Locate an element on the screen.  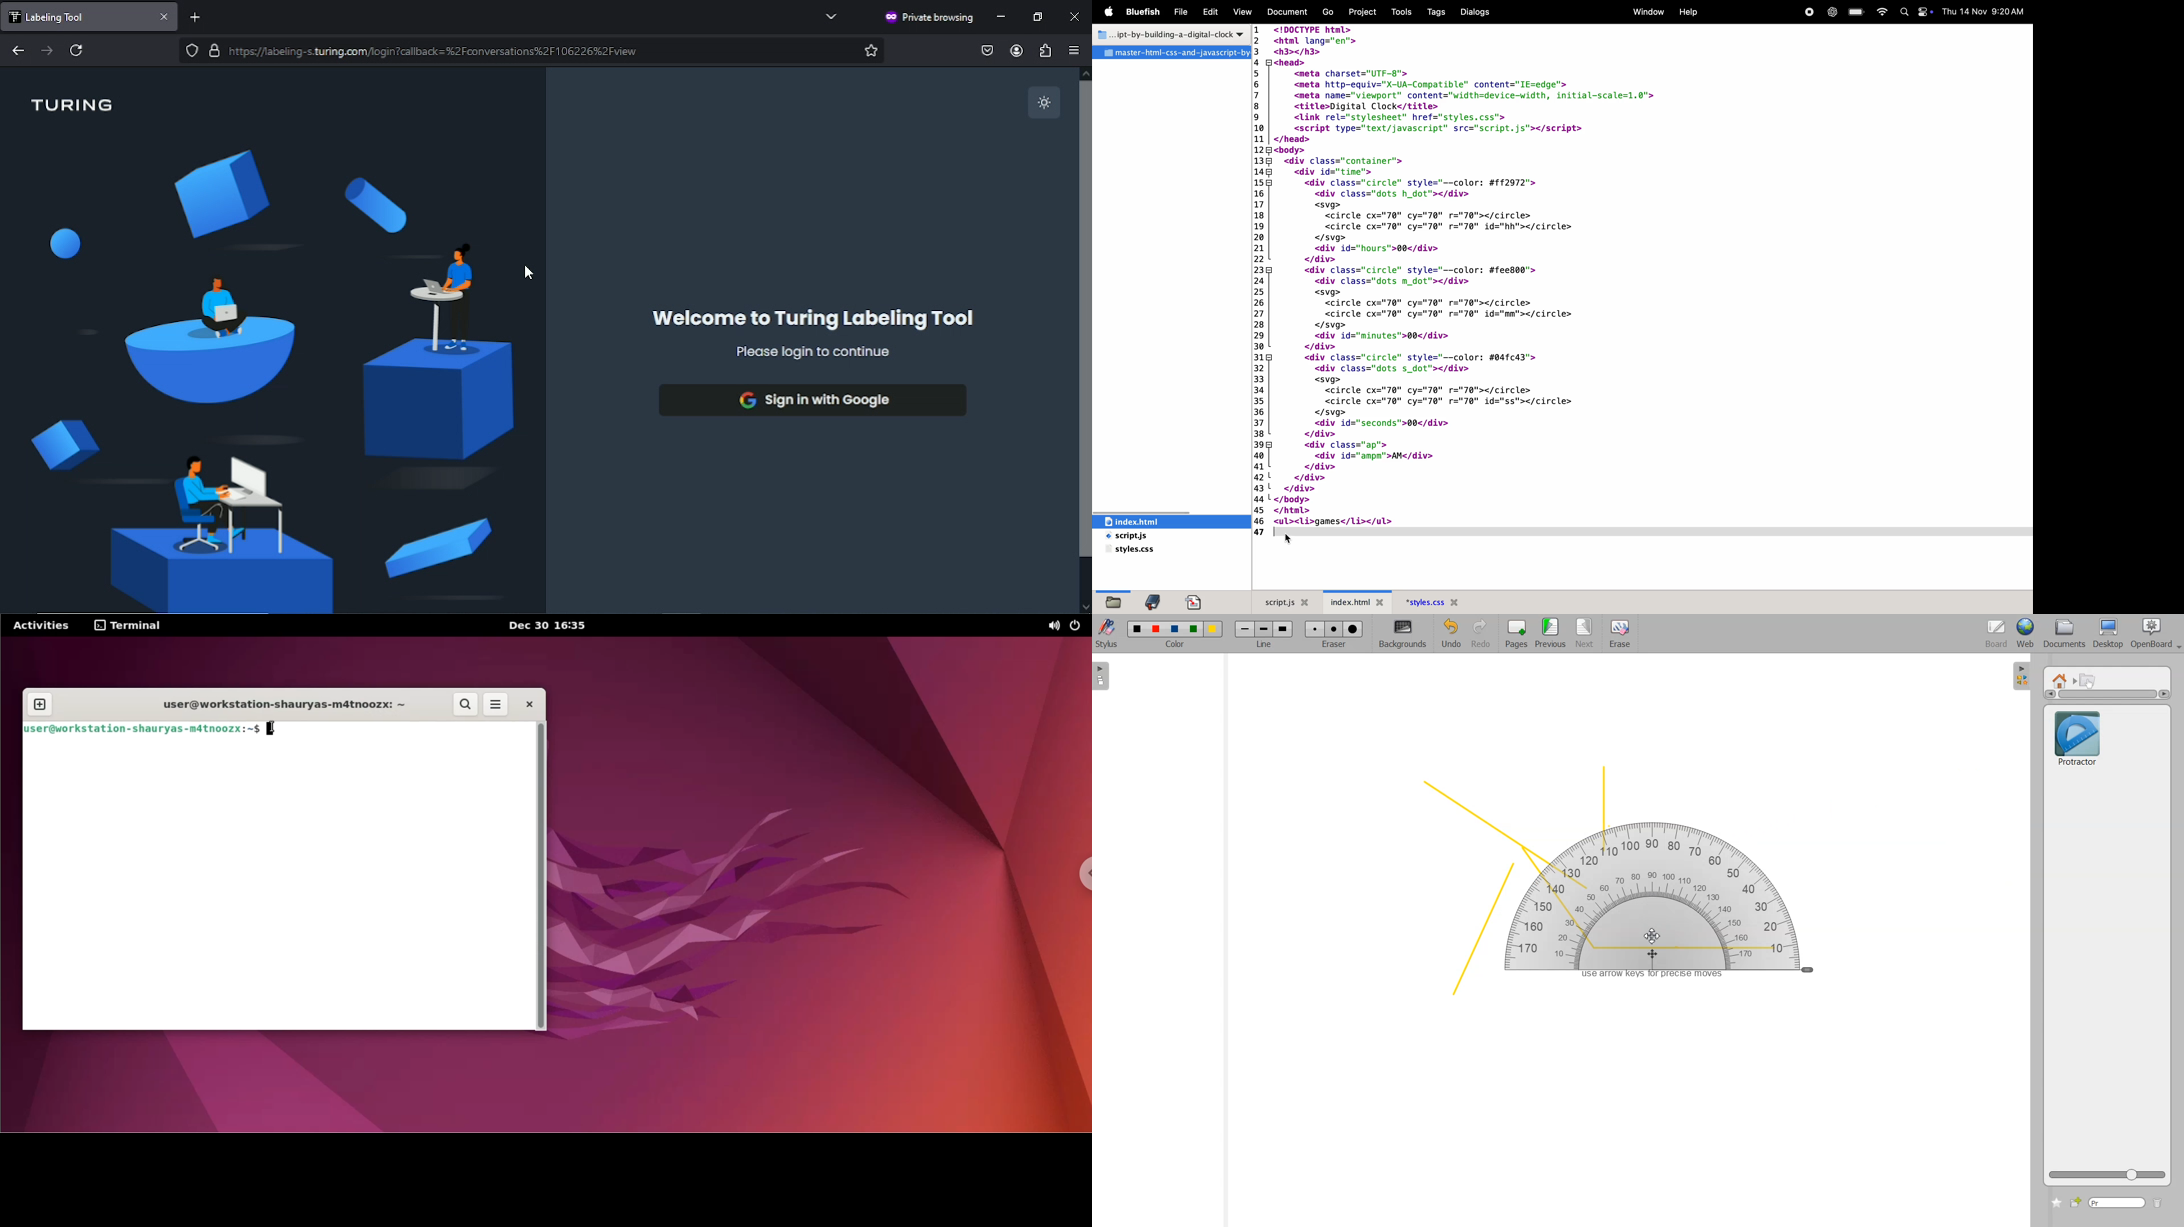
close is located at coordinates (166, 18).